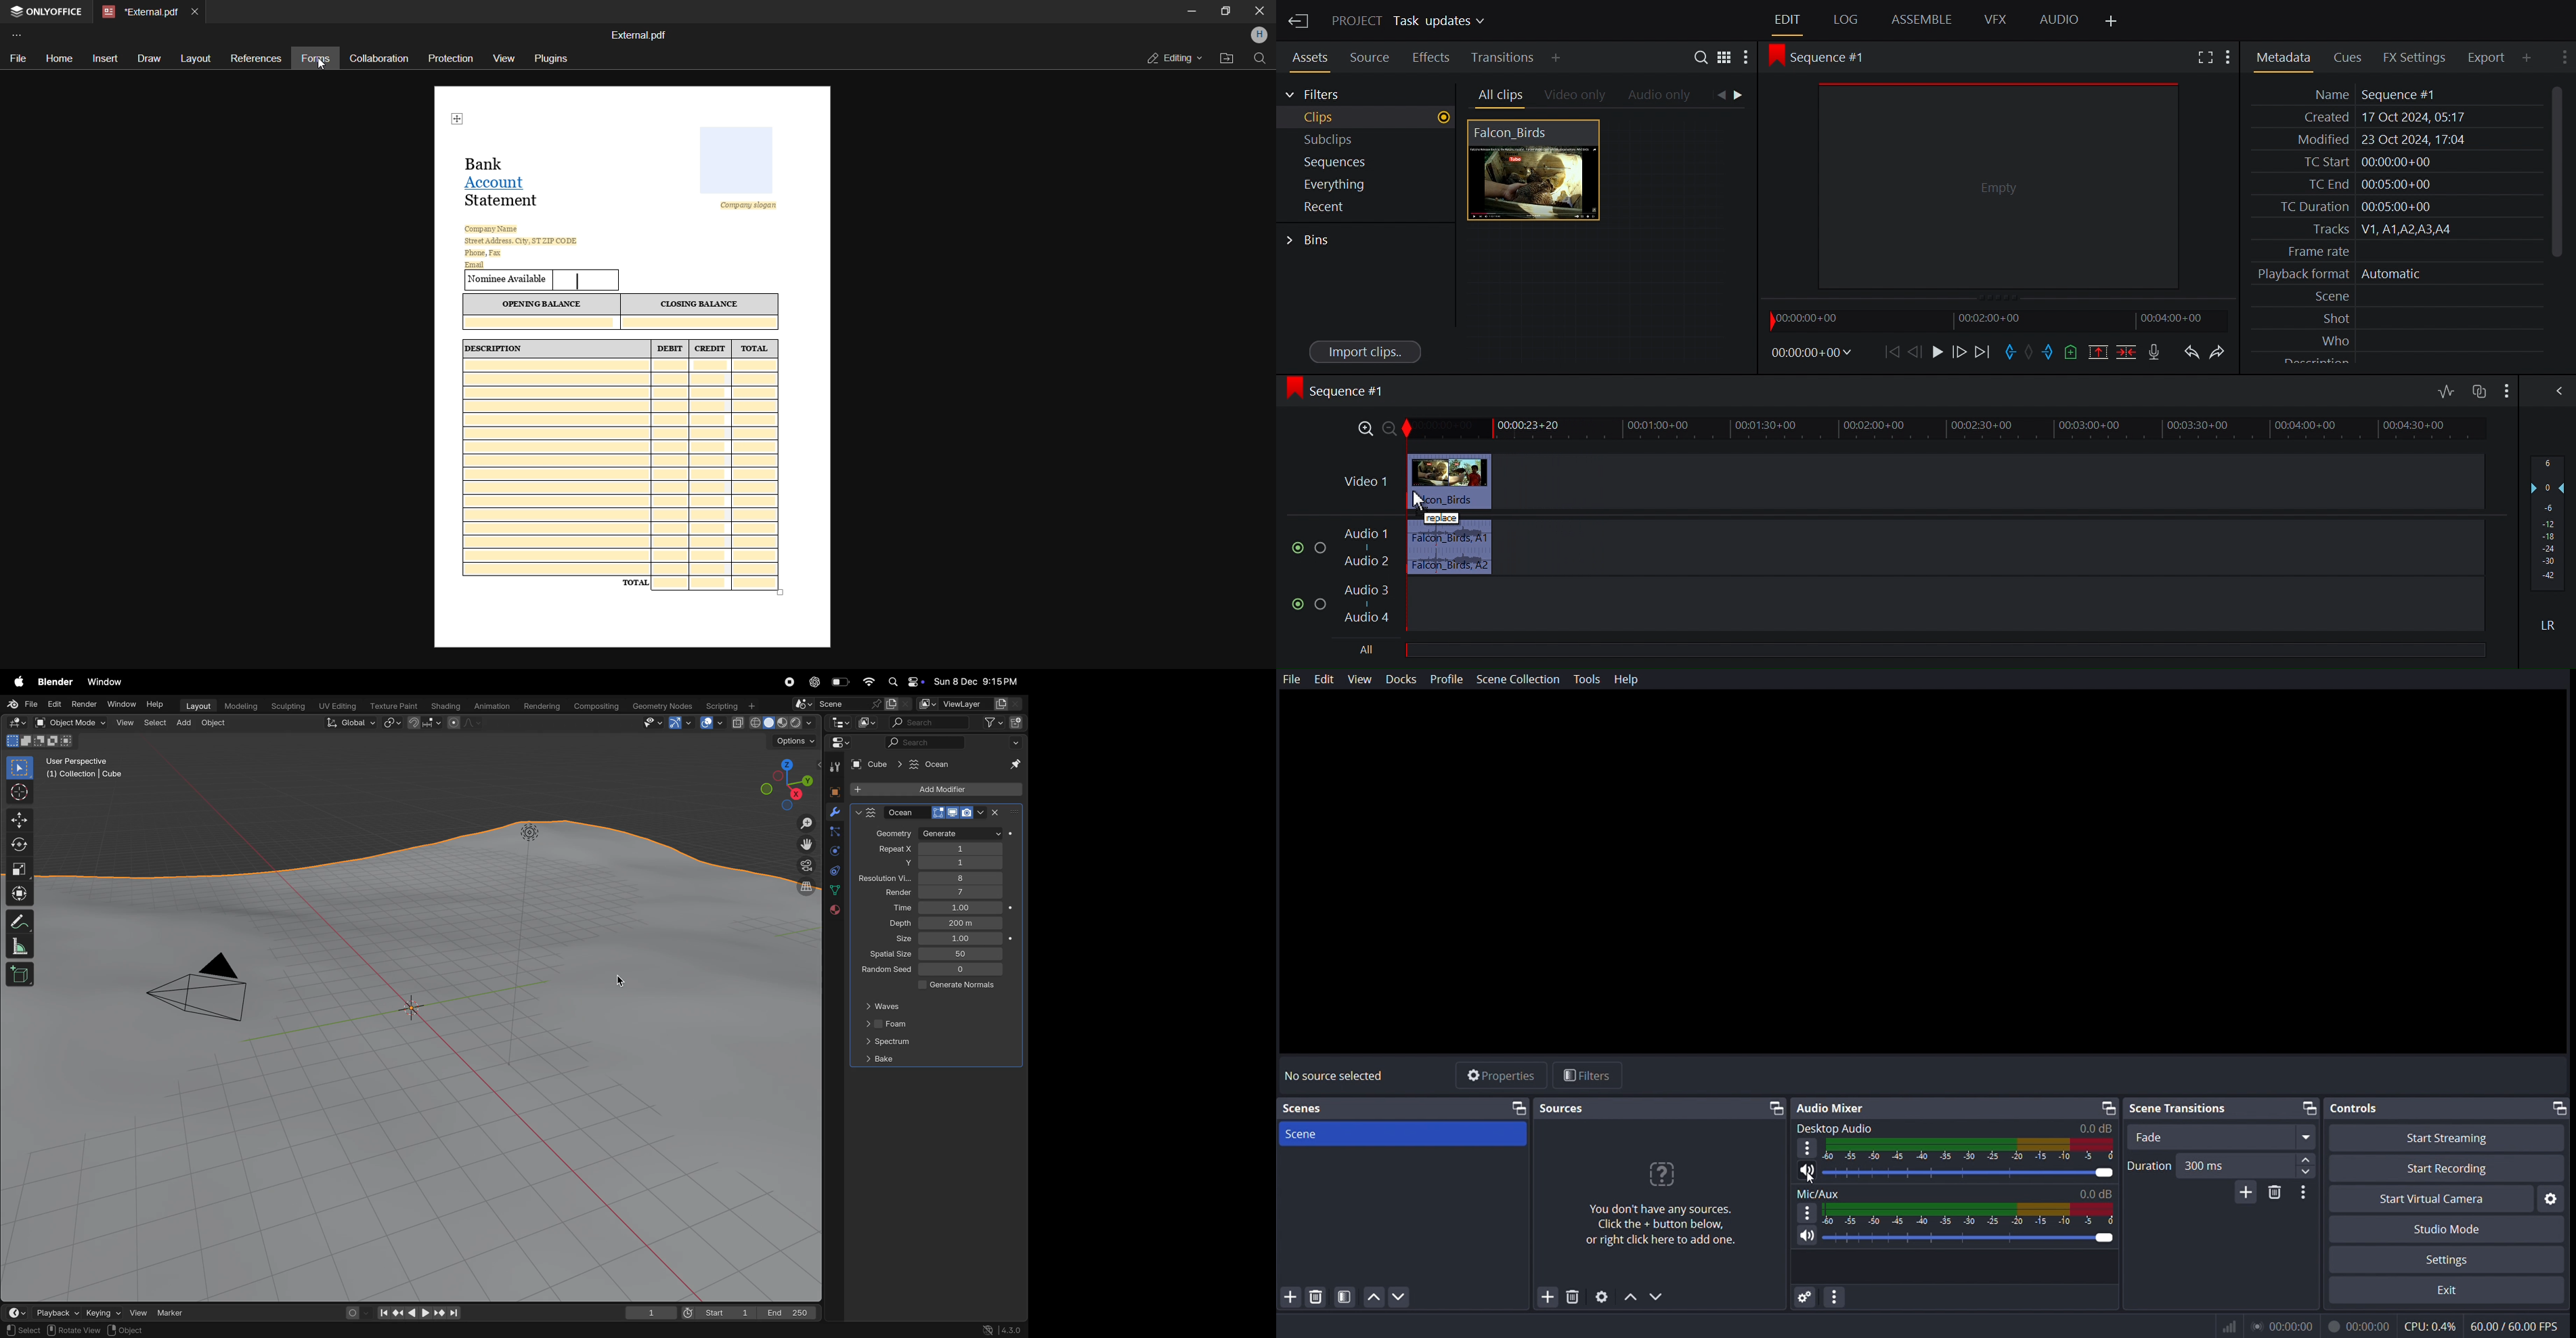 Image resolution: width=2576 pixels, height=1344 pixels. Describe the element at coordinates (2557, 171) in the screenshot. I see `Vertical Scroll bar` at that location.